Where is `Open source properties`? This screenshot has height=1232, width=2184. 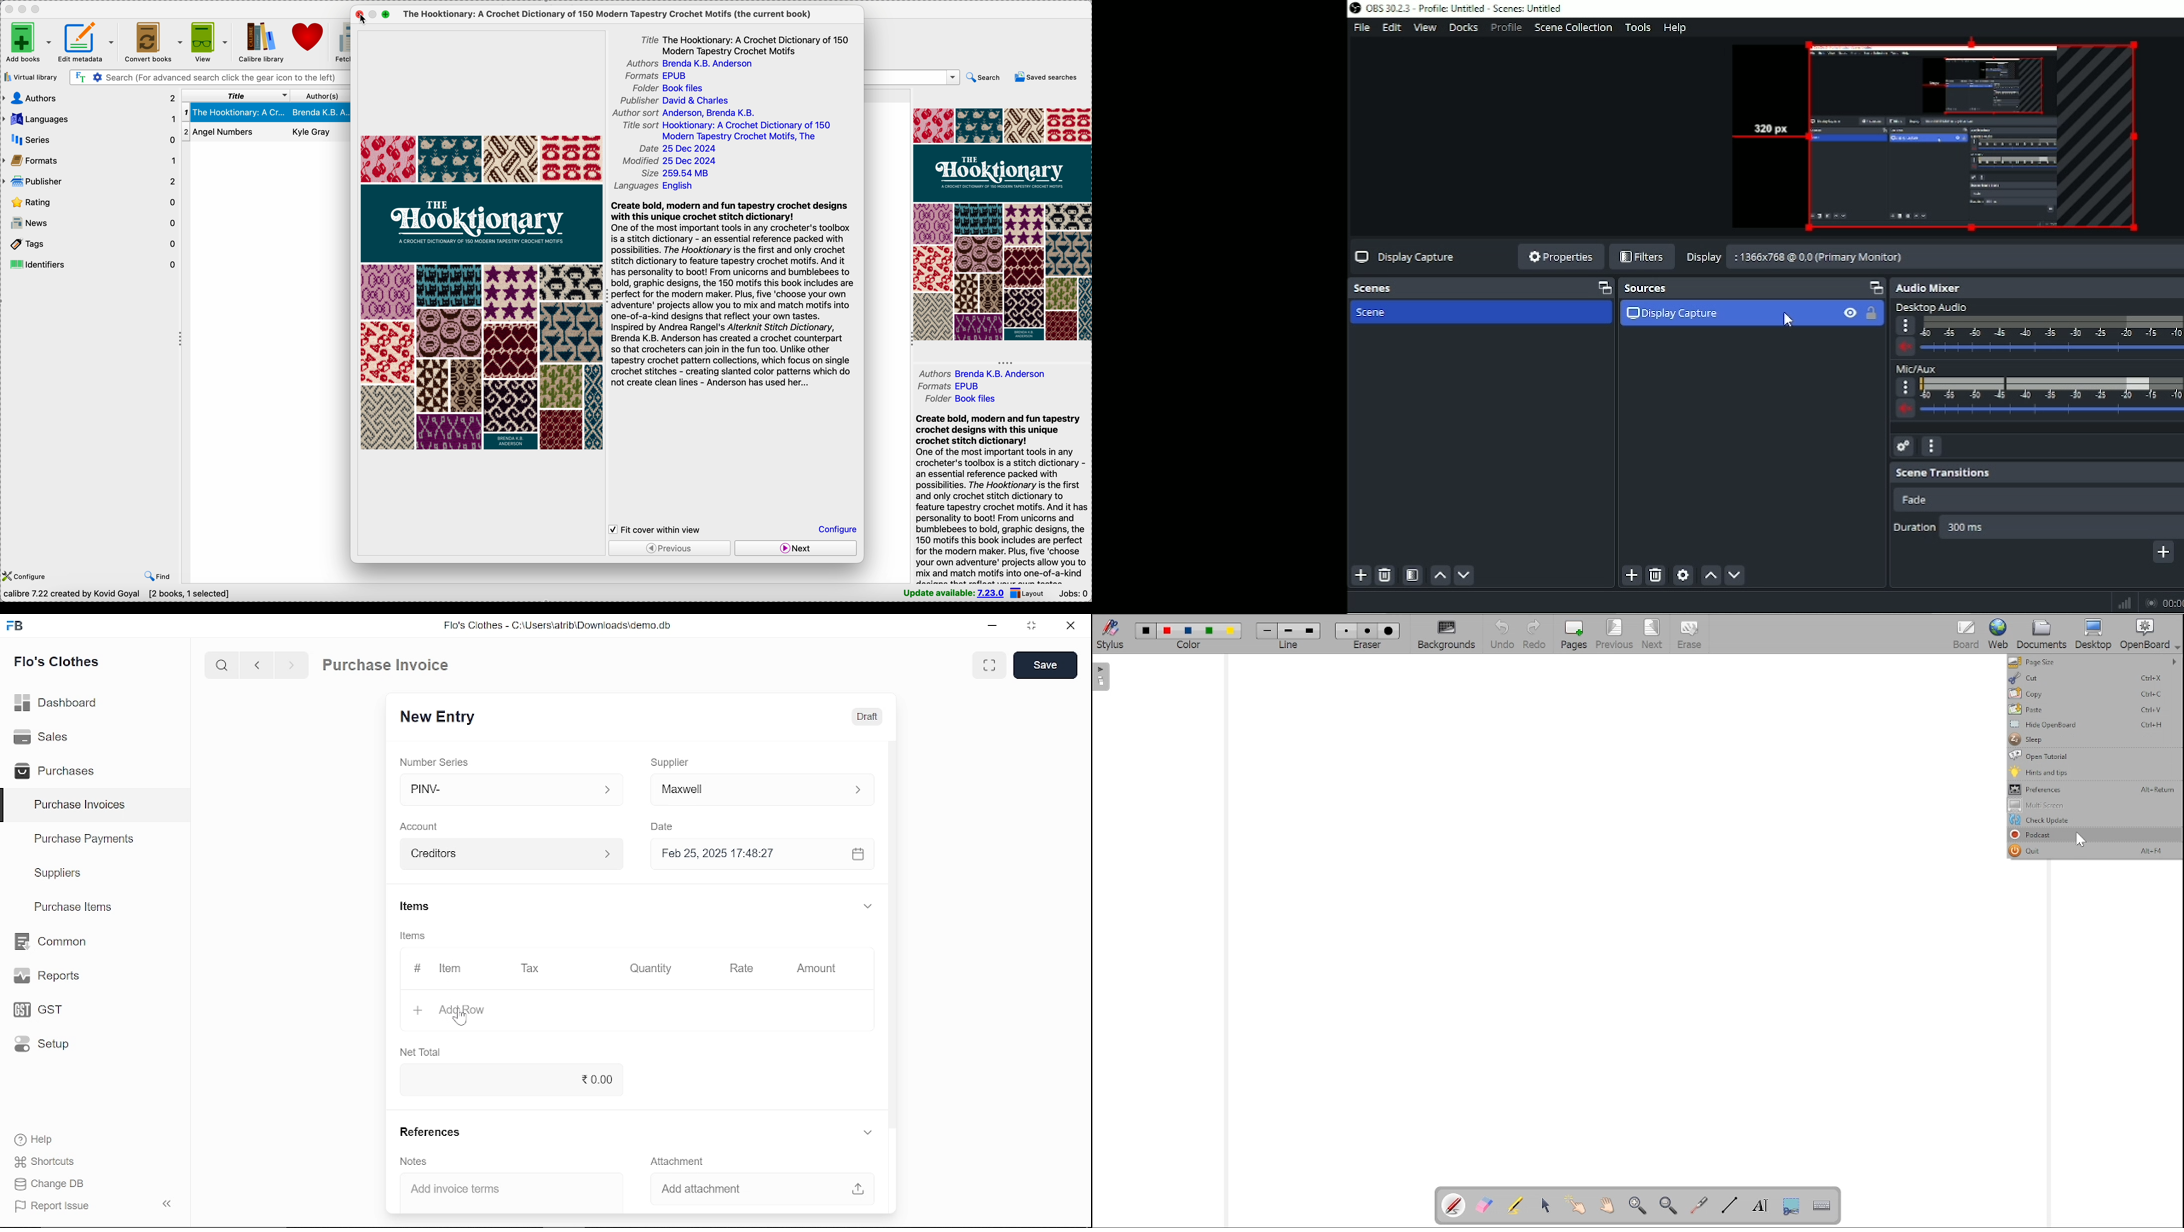
Open source properties is located at coordinates (1683, 575).